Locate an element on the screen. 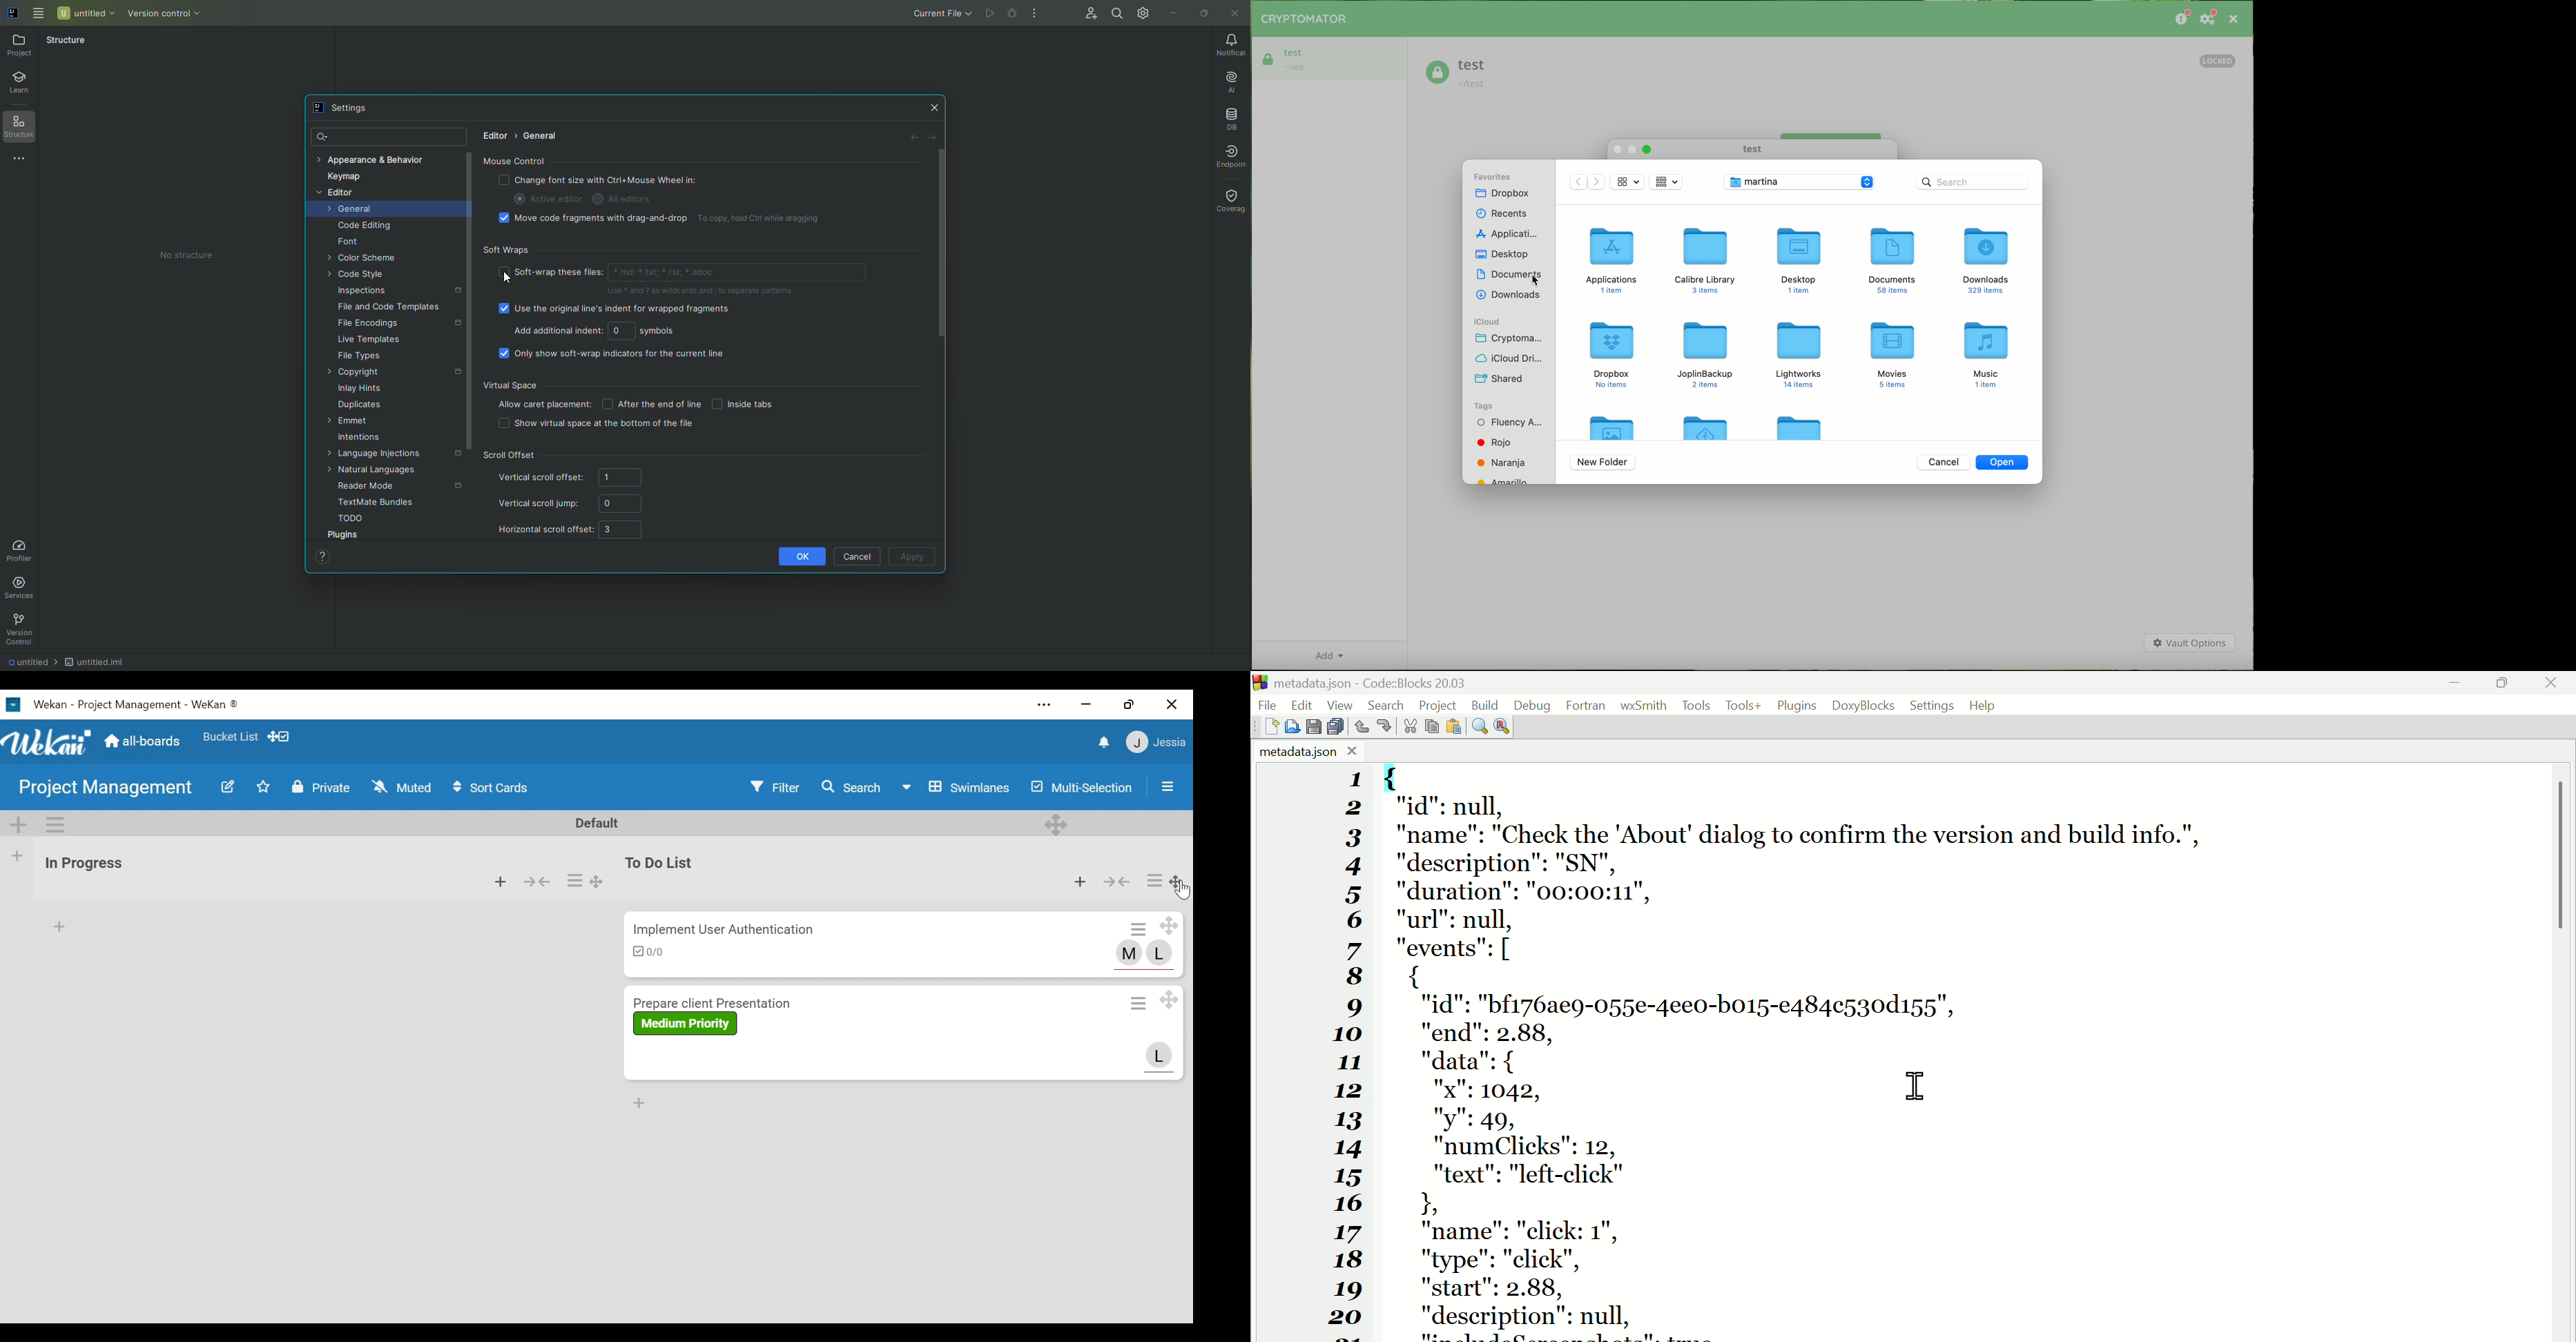 The width and height of the screenshot is (2576, 1344). Search is located at coordinates (1117, 14).